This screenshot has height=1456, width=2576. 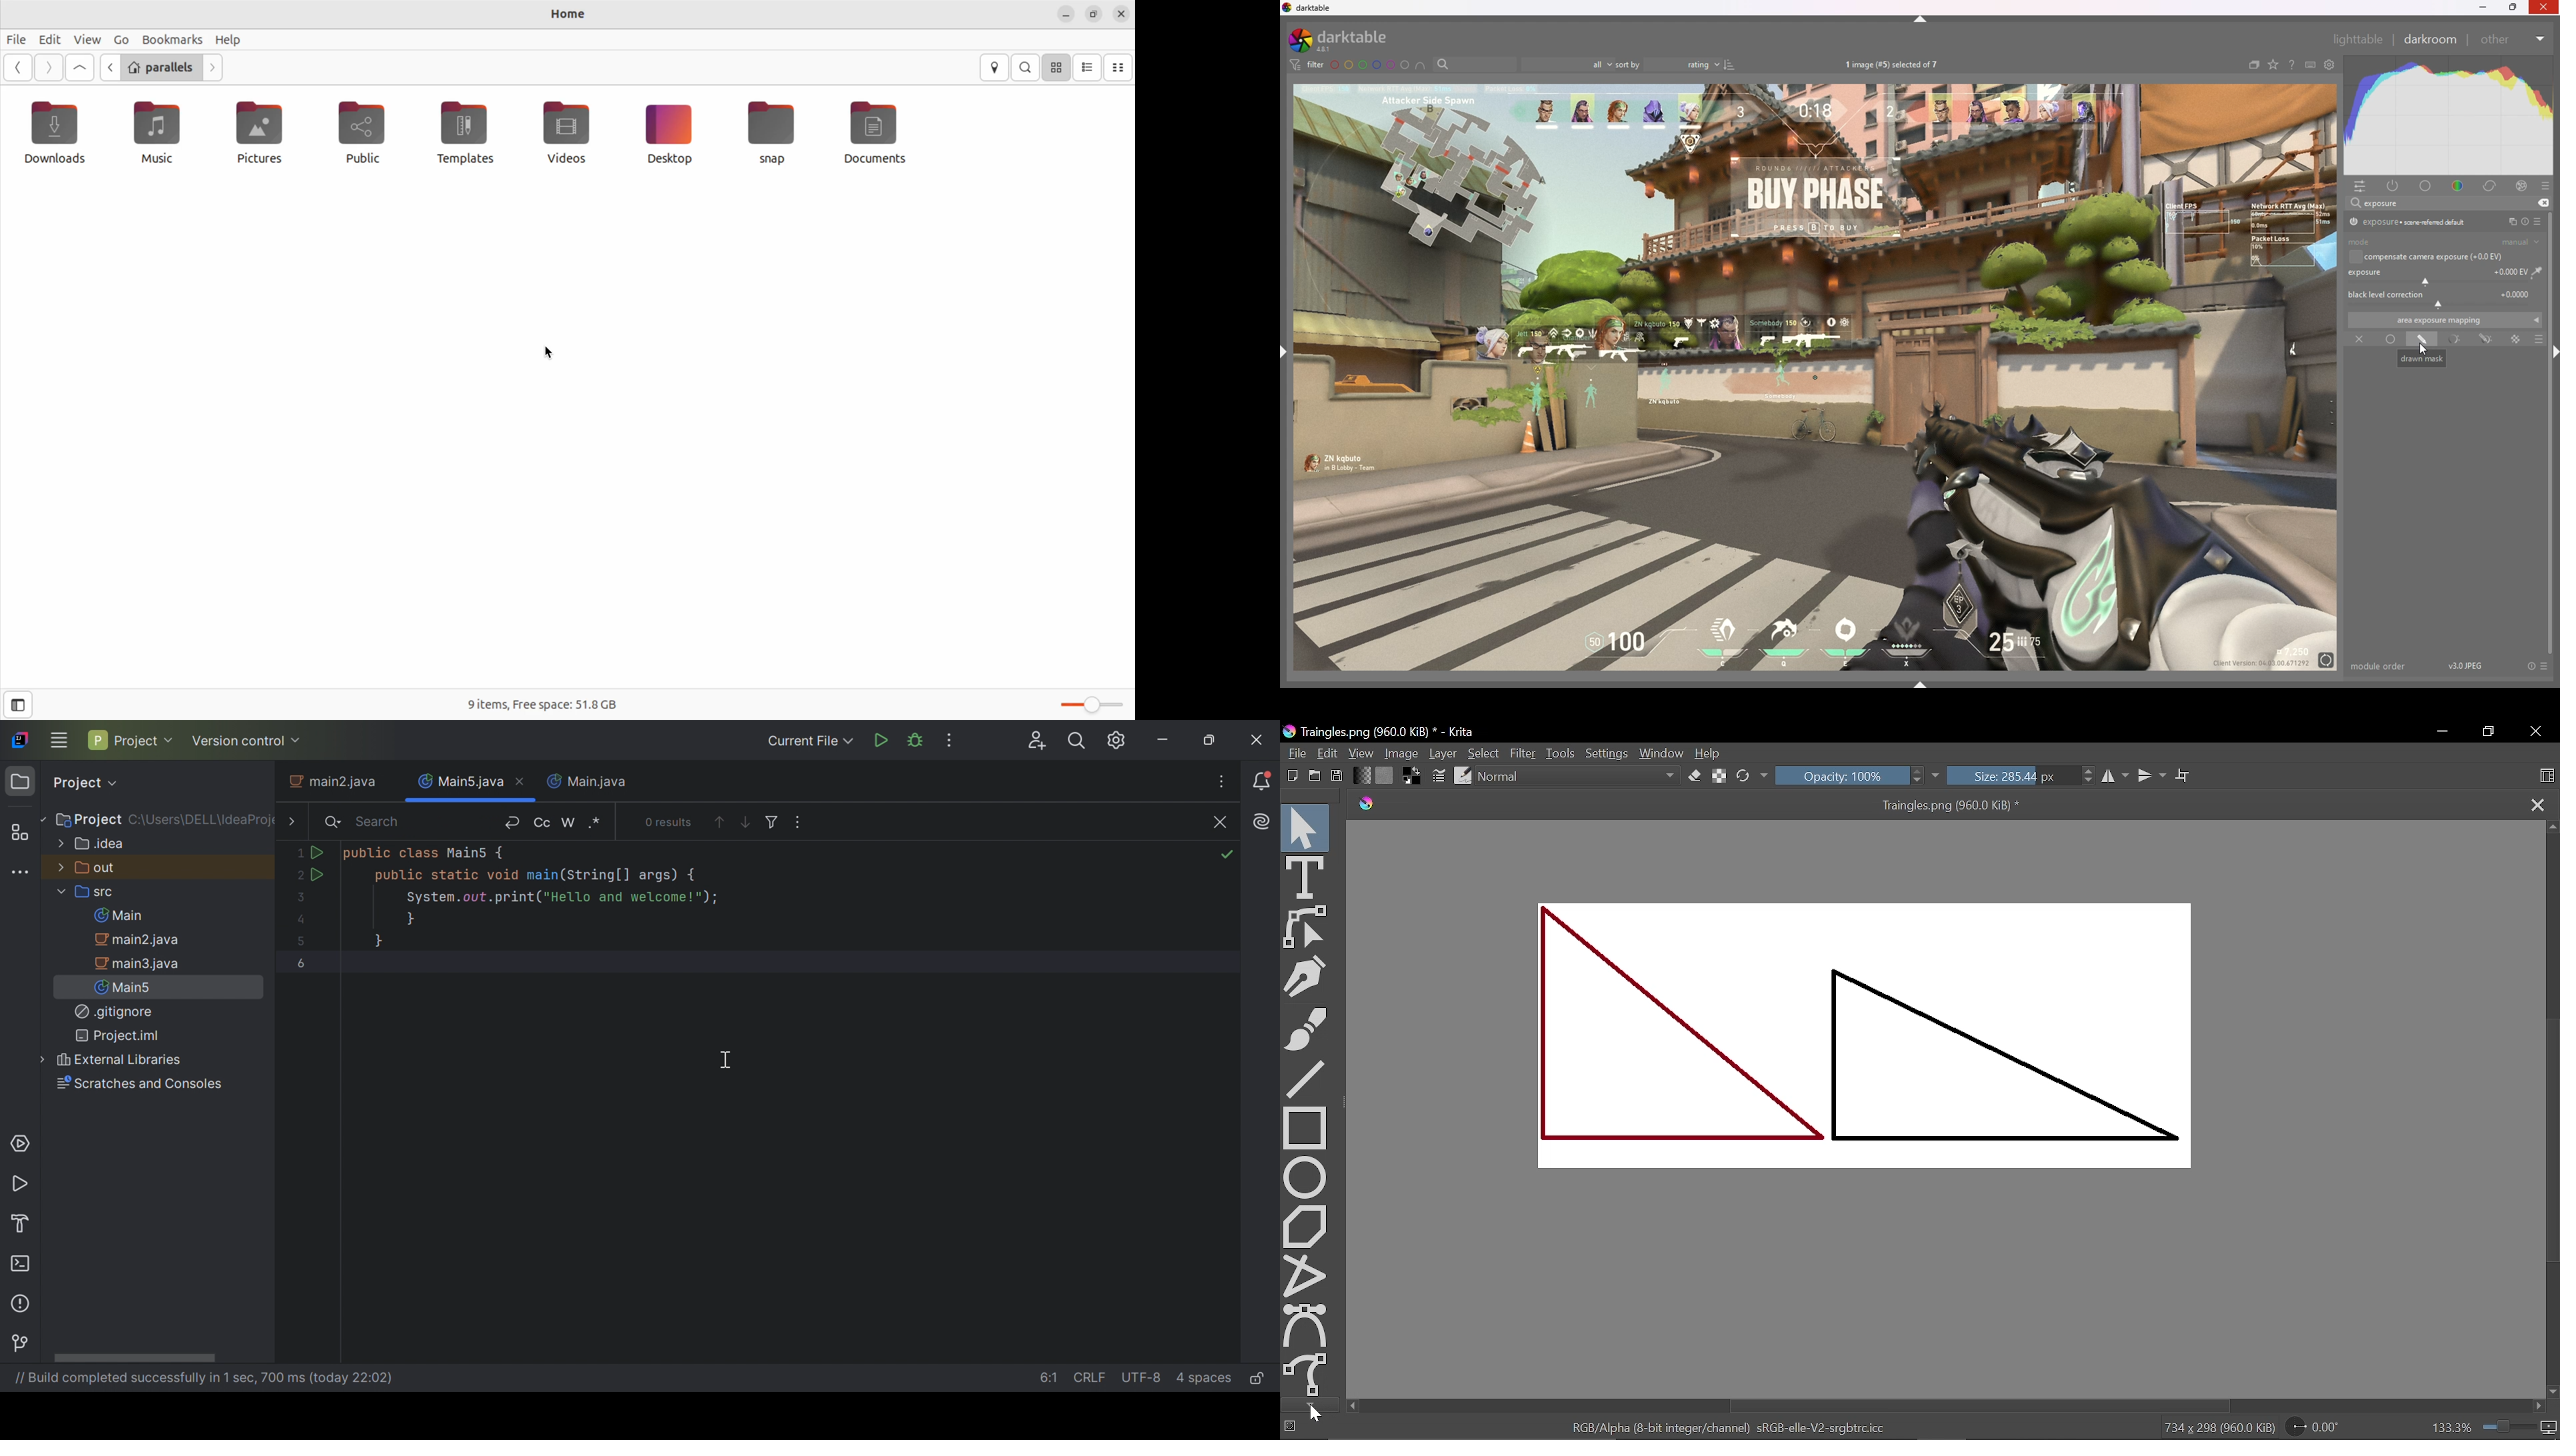 What do you see at coordinates (1305, 825) in the screenshot?
I see `Move tool` at bounding box center [1305, 825].